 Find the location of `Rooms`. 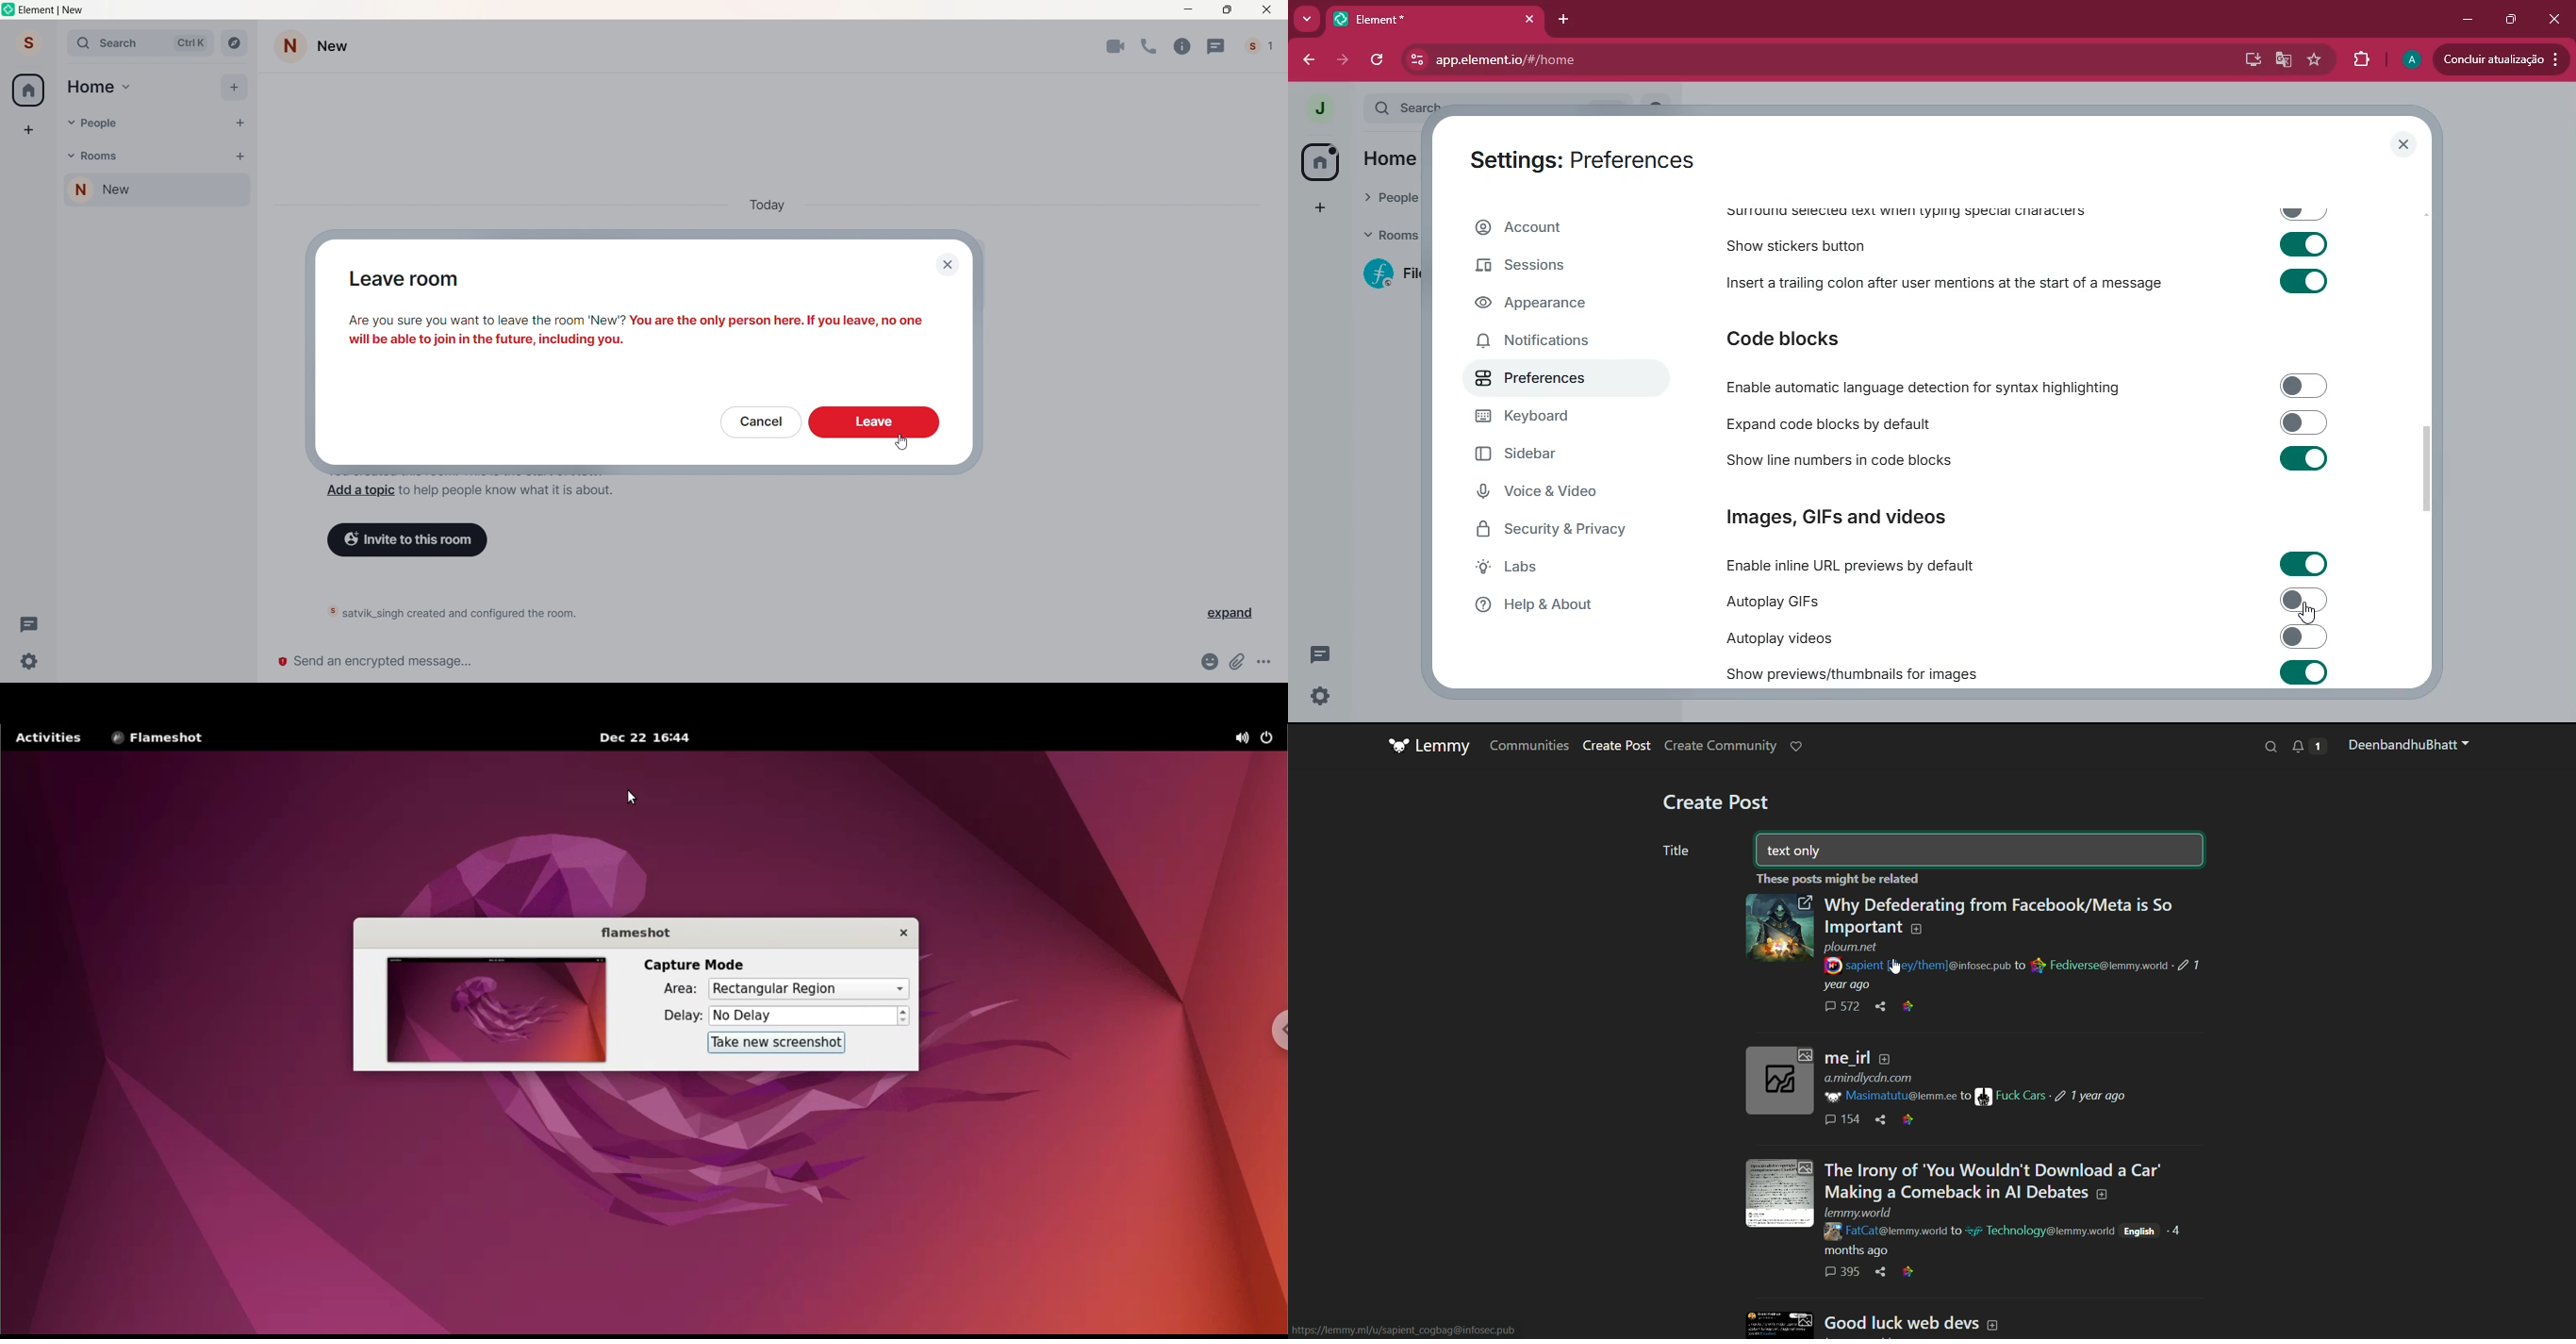

Rooms is located at coordinates (103, 156).